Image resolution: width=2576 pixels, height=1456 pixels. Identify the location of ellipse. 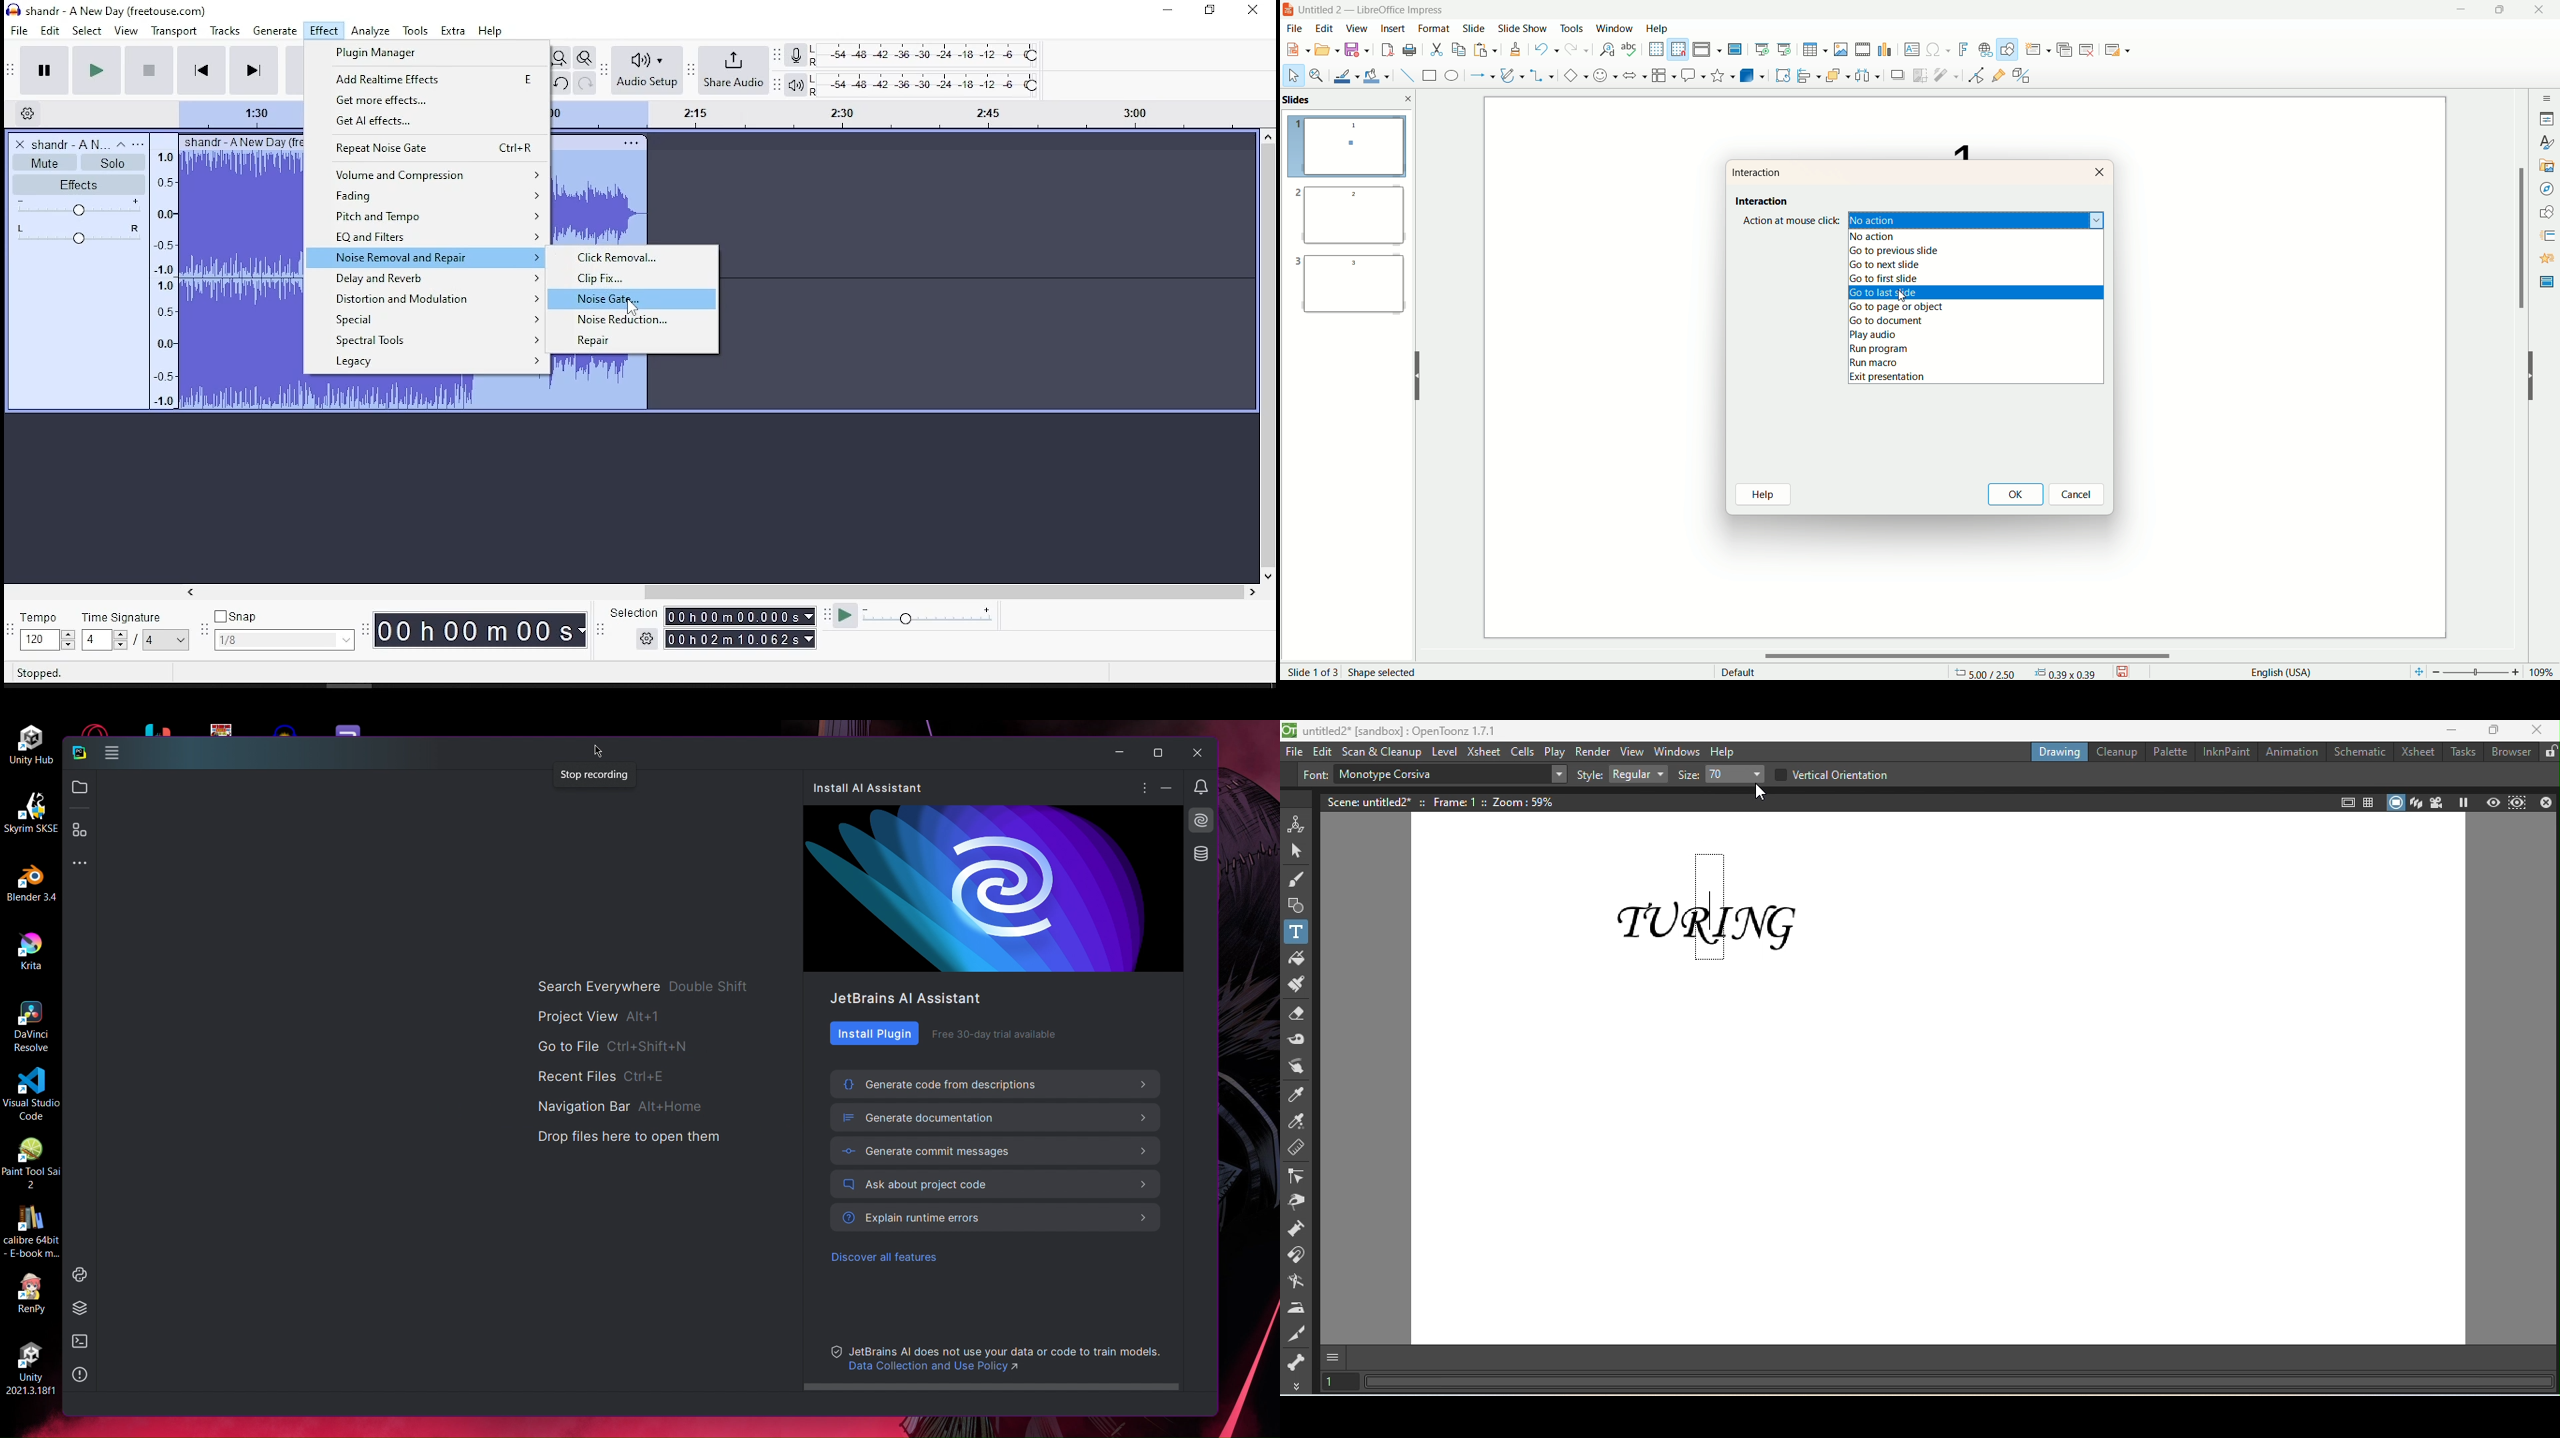
(1451, 77).